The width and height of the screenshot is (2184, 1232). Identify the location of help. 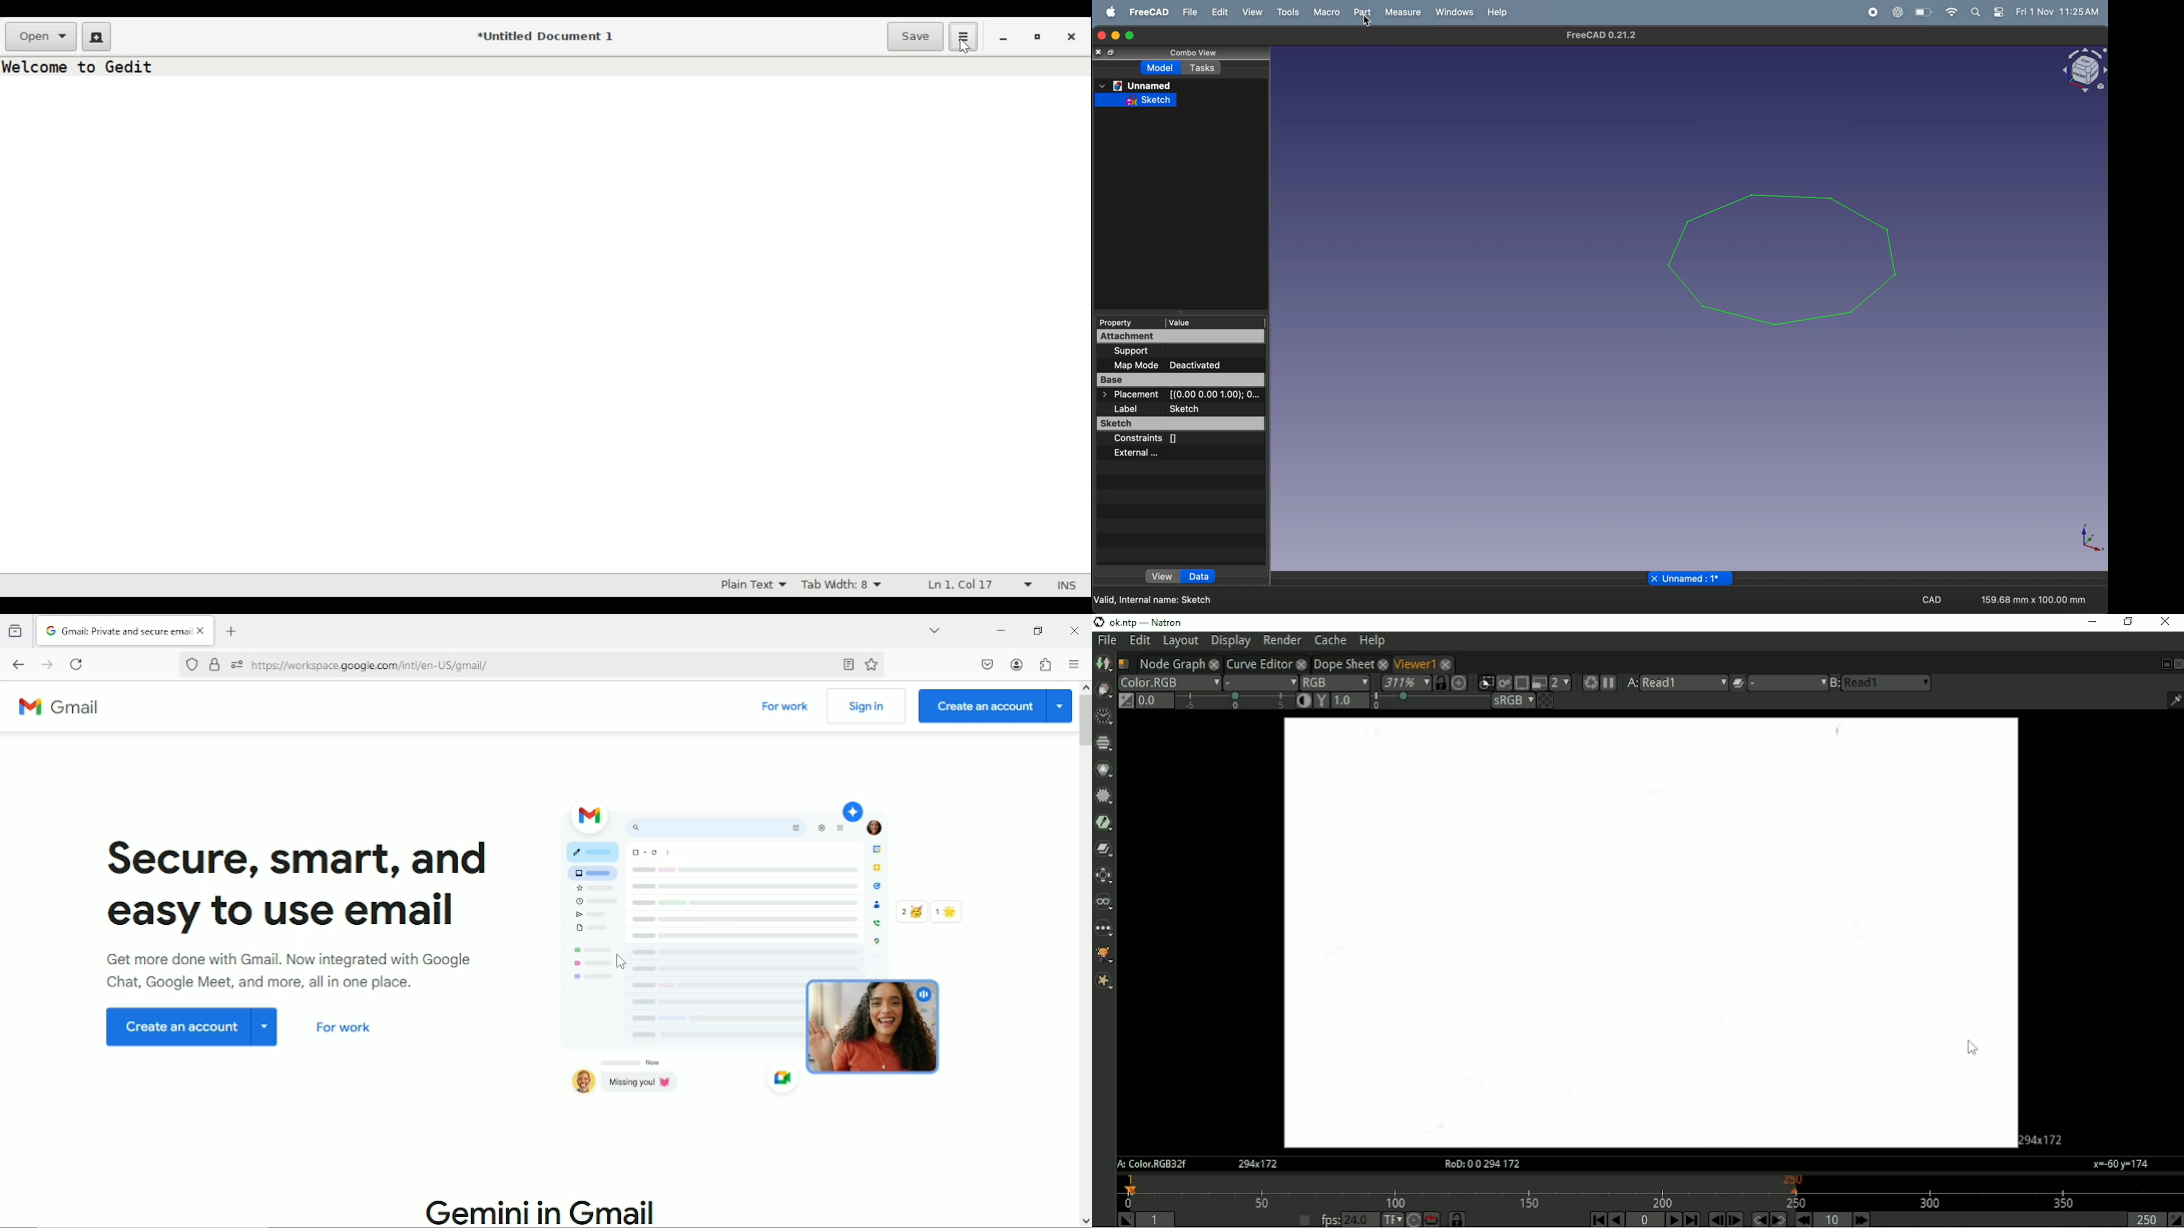
(1498, 12).